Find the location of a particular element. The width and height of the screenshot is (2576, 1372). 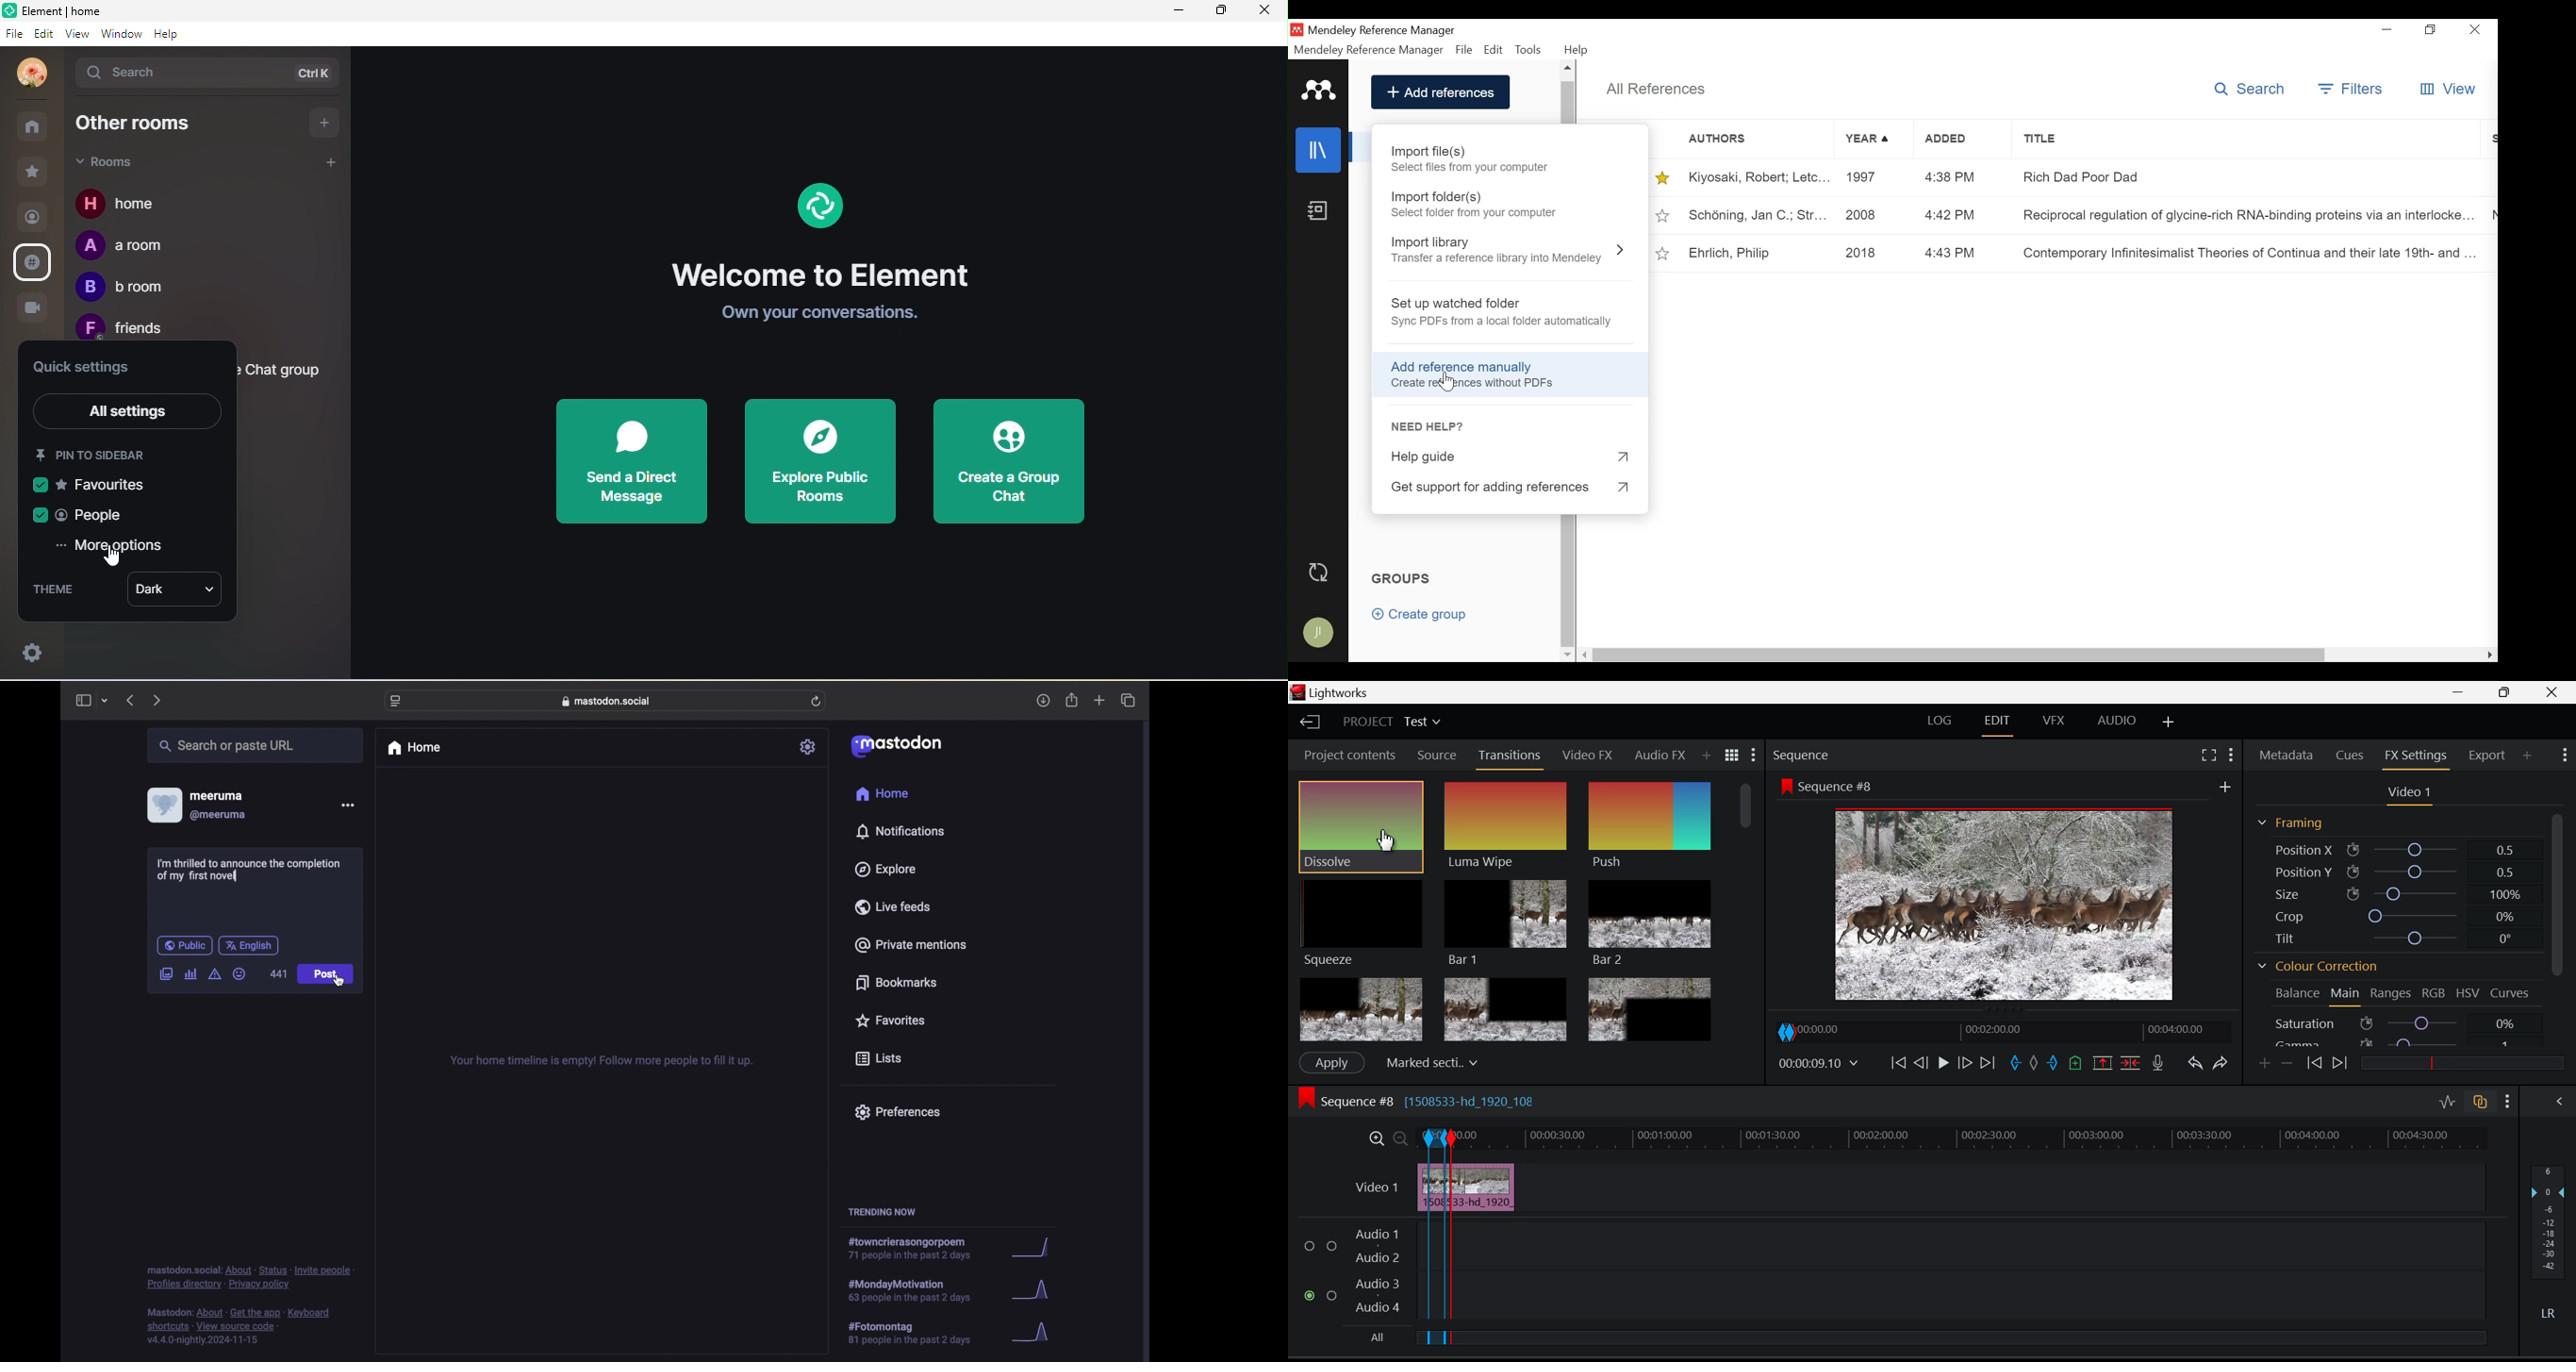

Edit  is located at coordinates (1493, 49).